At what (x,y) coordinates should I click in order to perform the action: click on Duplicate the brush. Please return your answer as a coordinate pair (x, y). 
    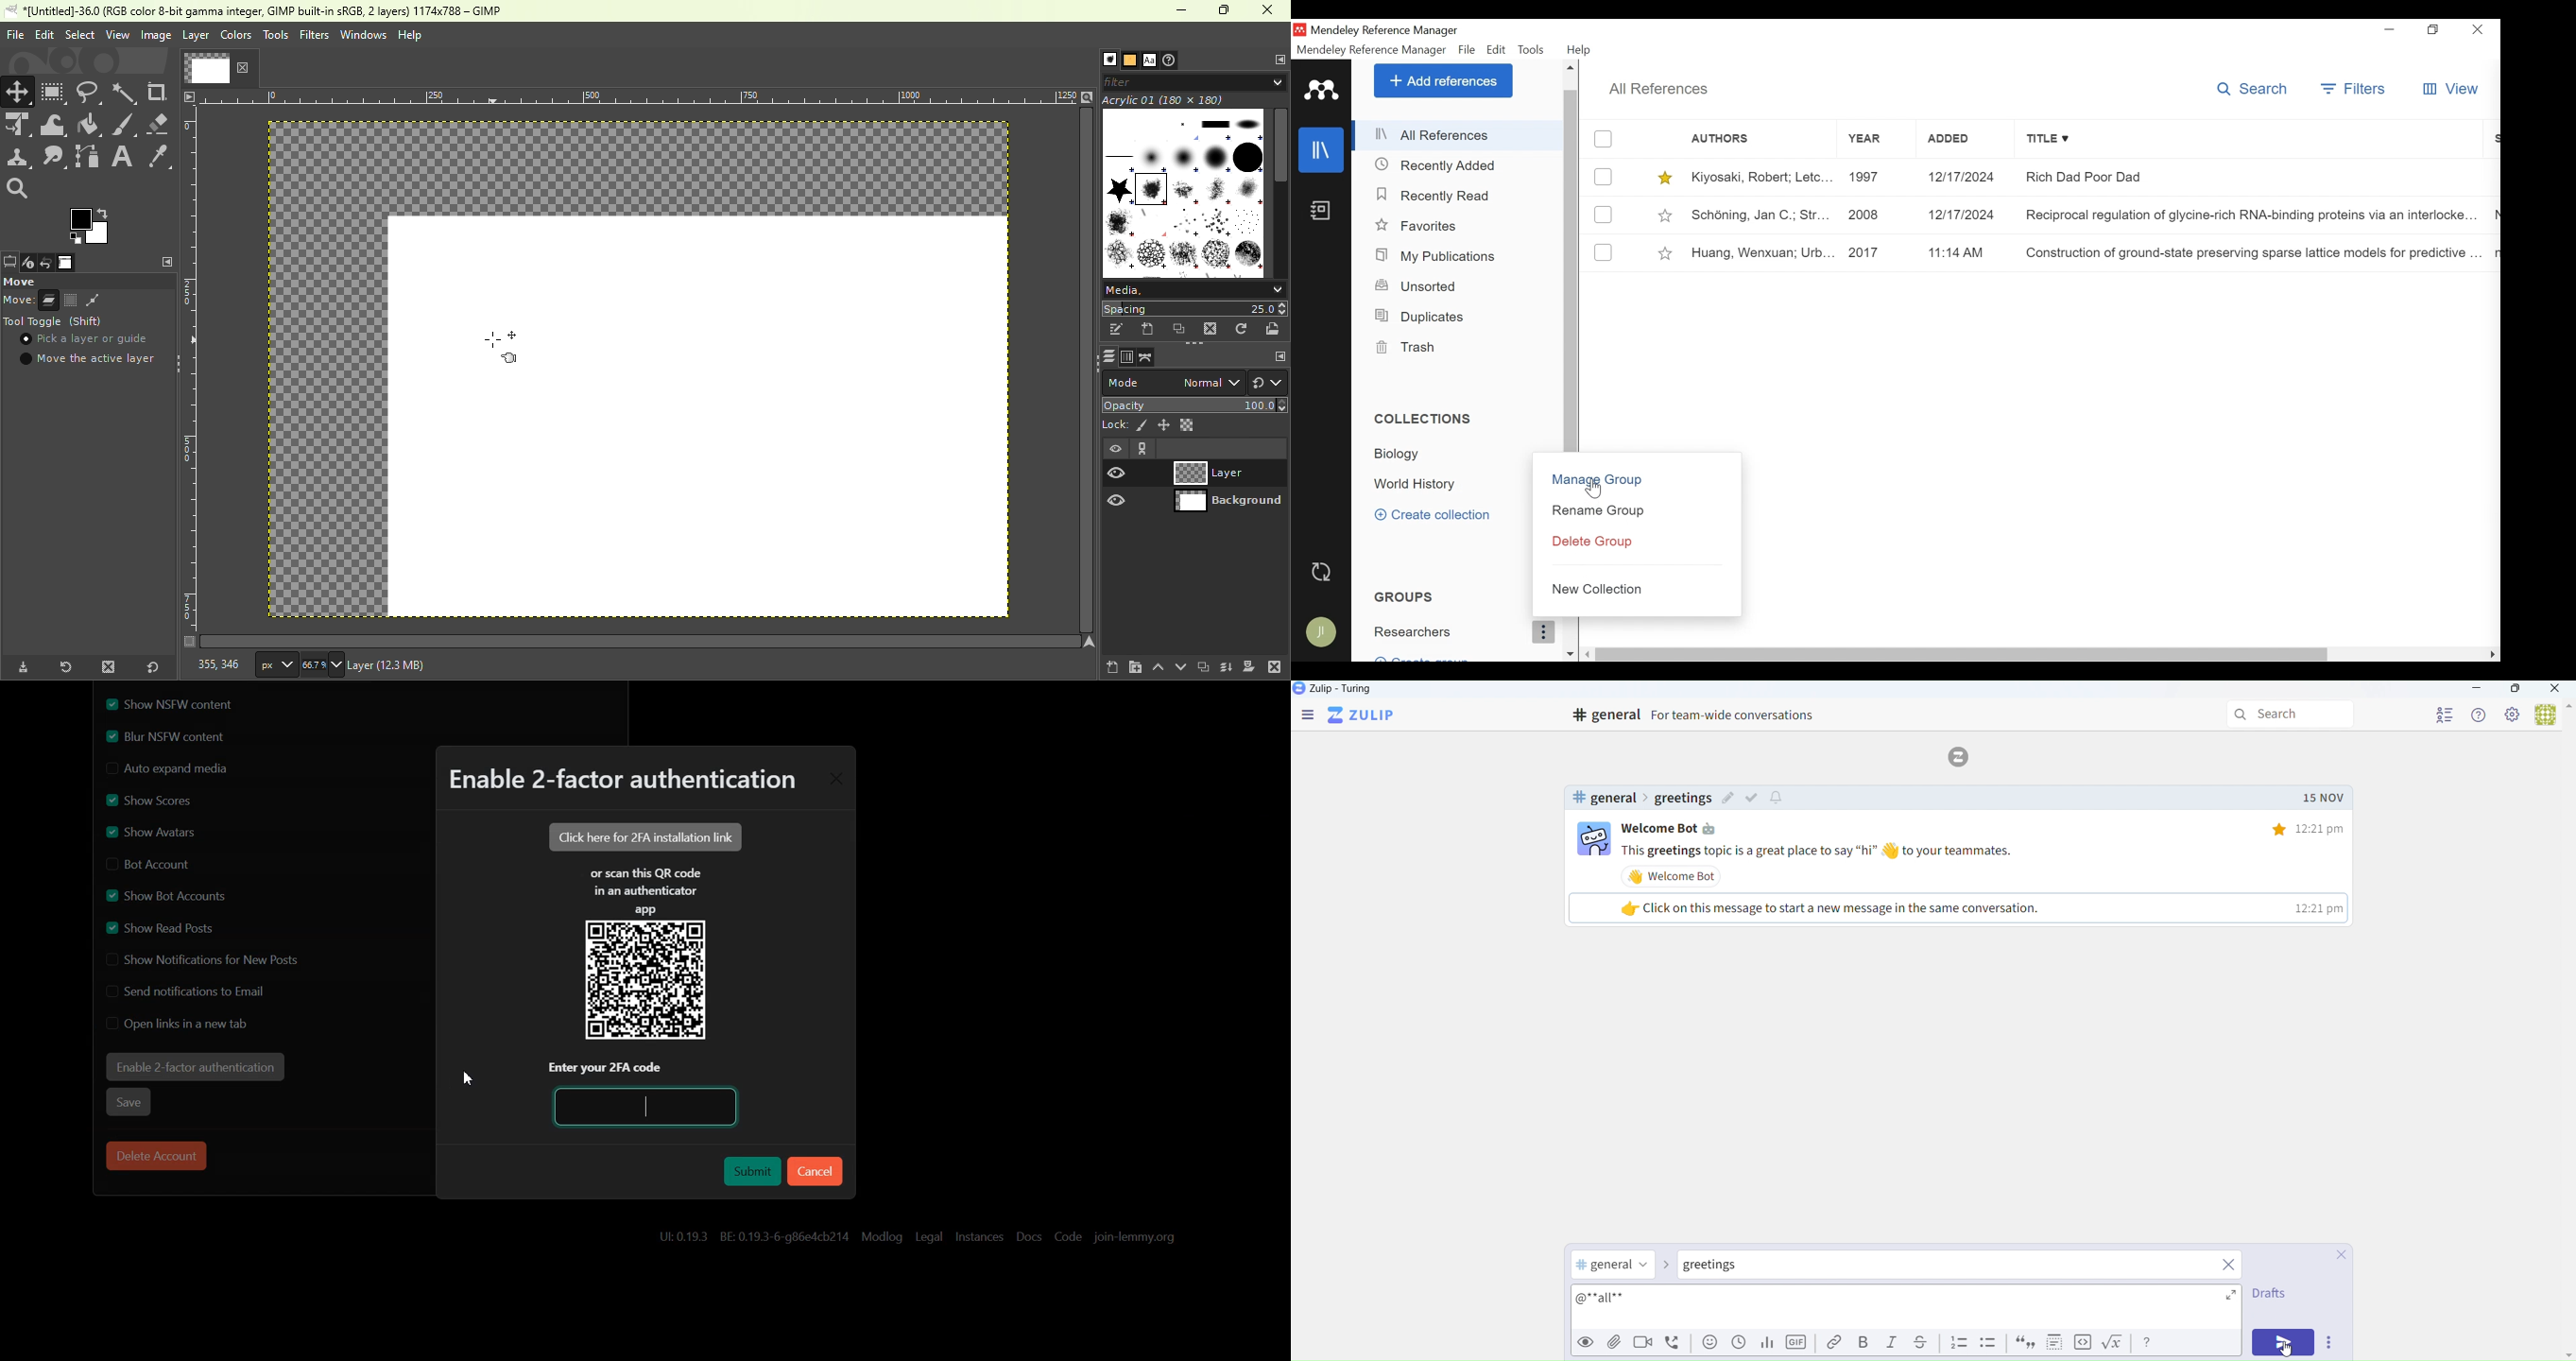
    Looking at the image, I should click on (1179, 331).